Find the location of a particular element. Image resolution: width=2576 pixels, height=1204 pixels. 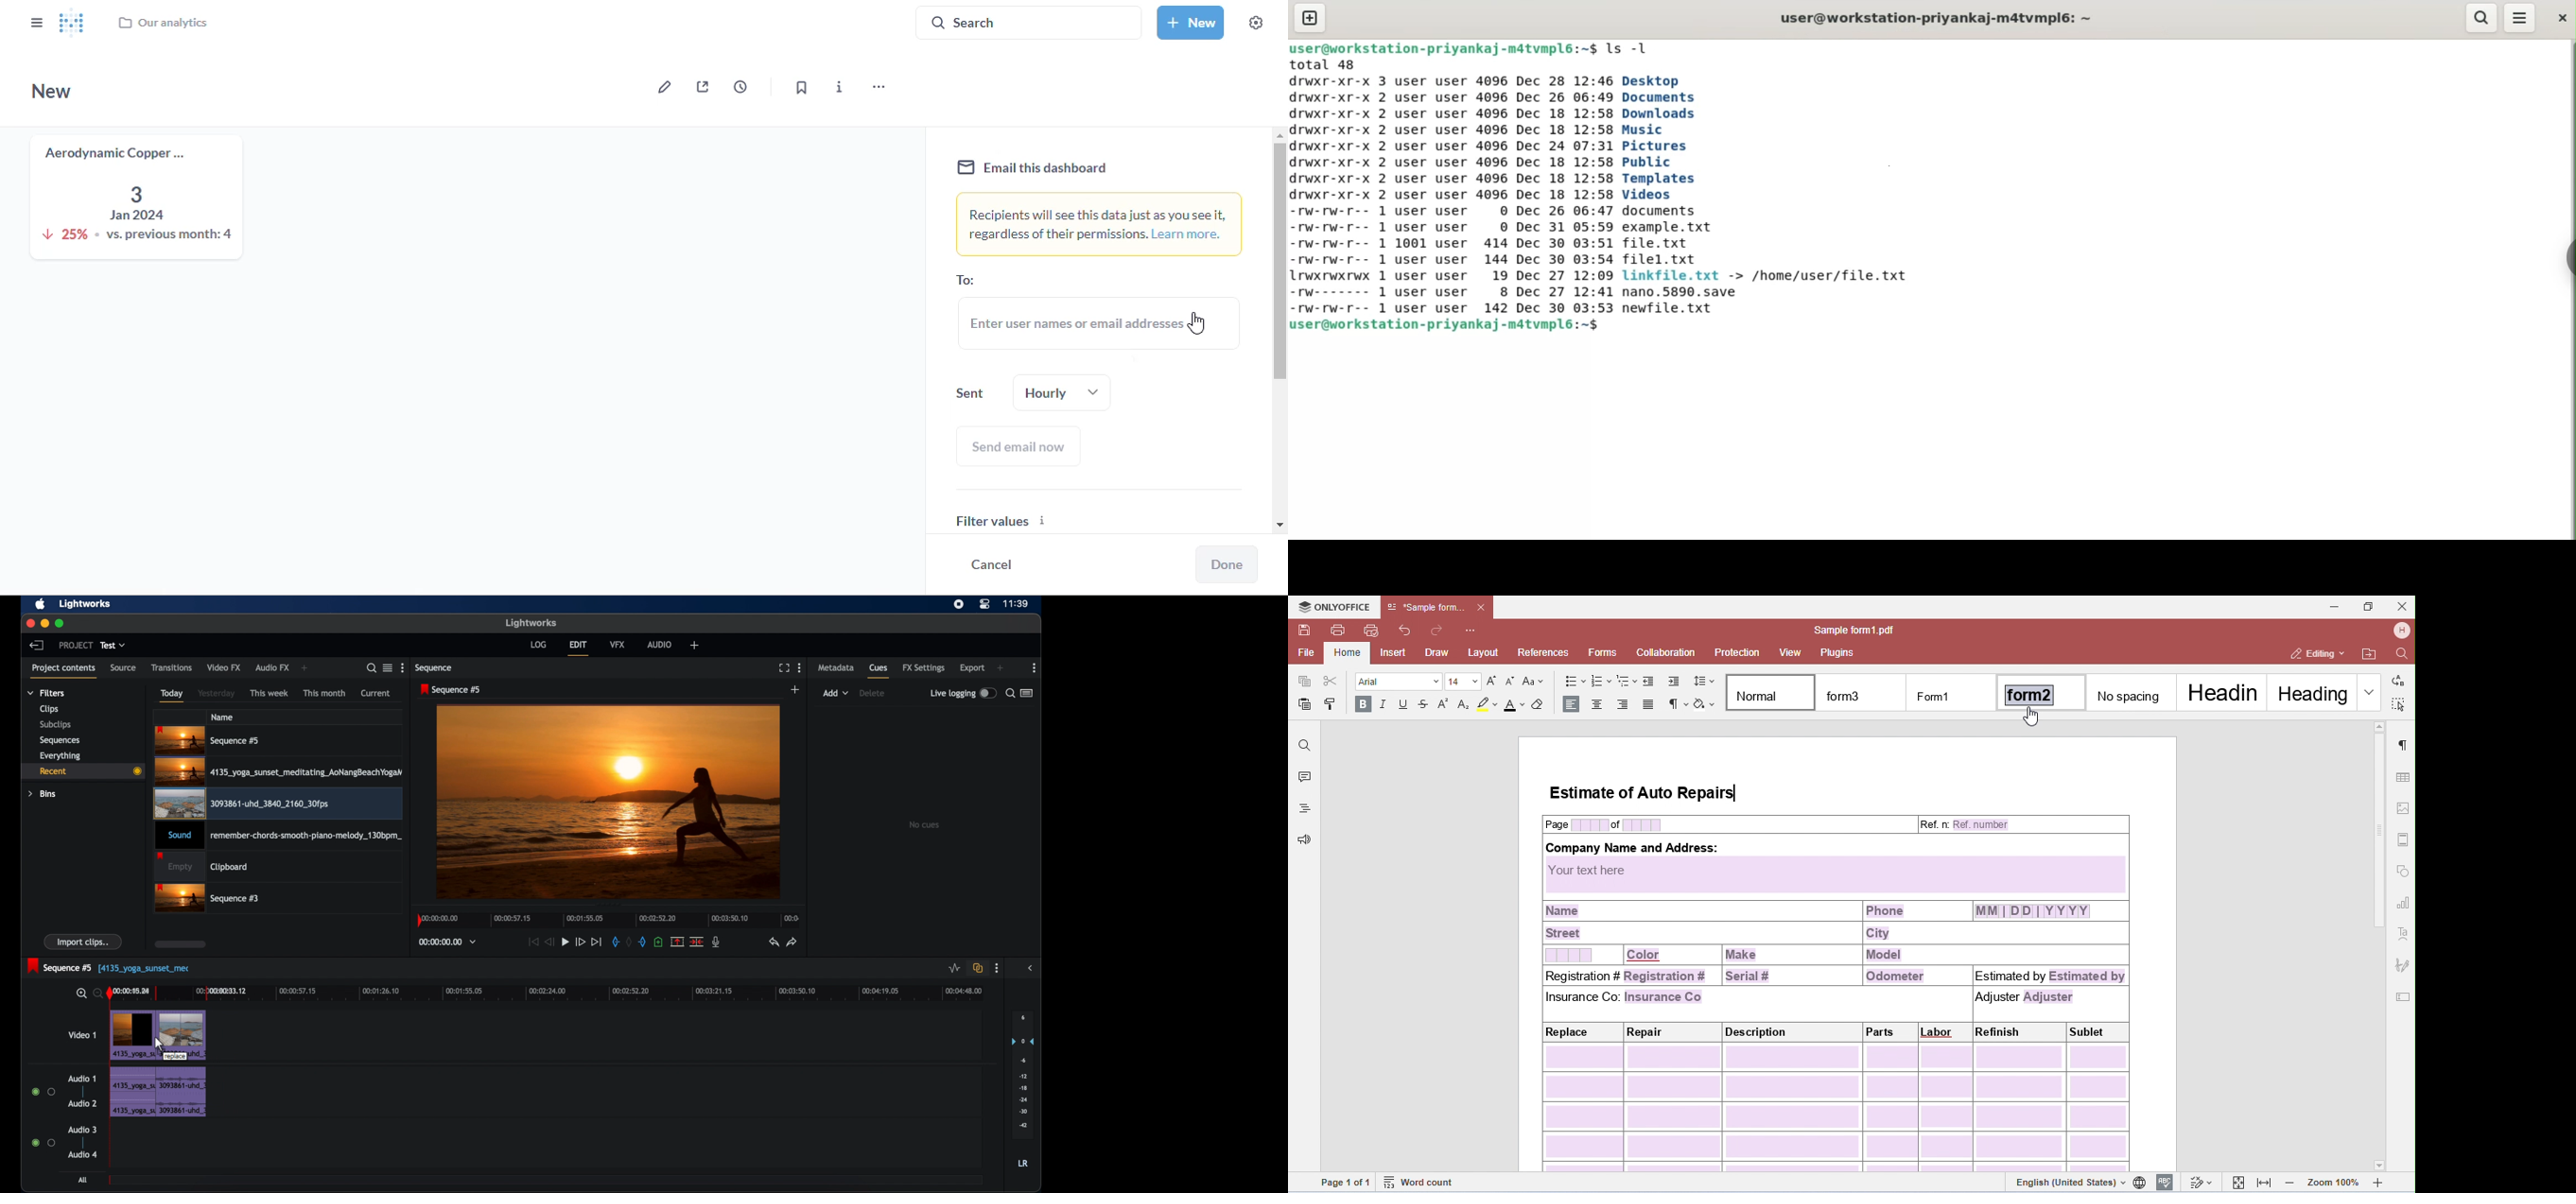

fx settings is located at coordinates (925, 668).